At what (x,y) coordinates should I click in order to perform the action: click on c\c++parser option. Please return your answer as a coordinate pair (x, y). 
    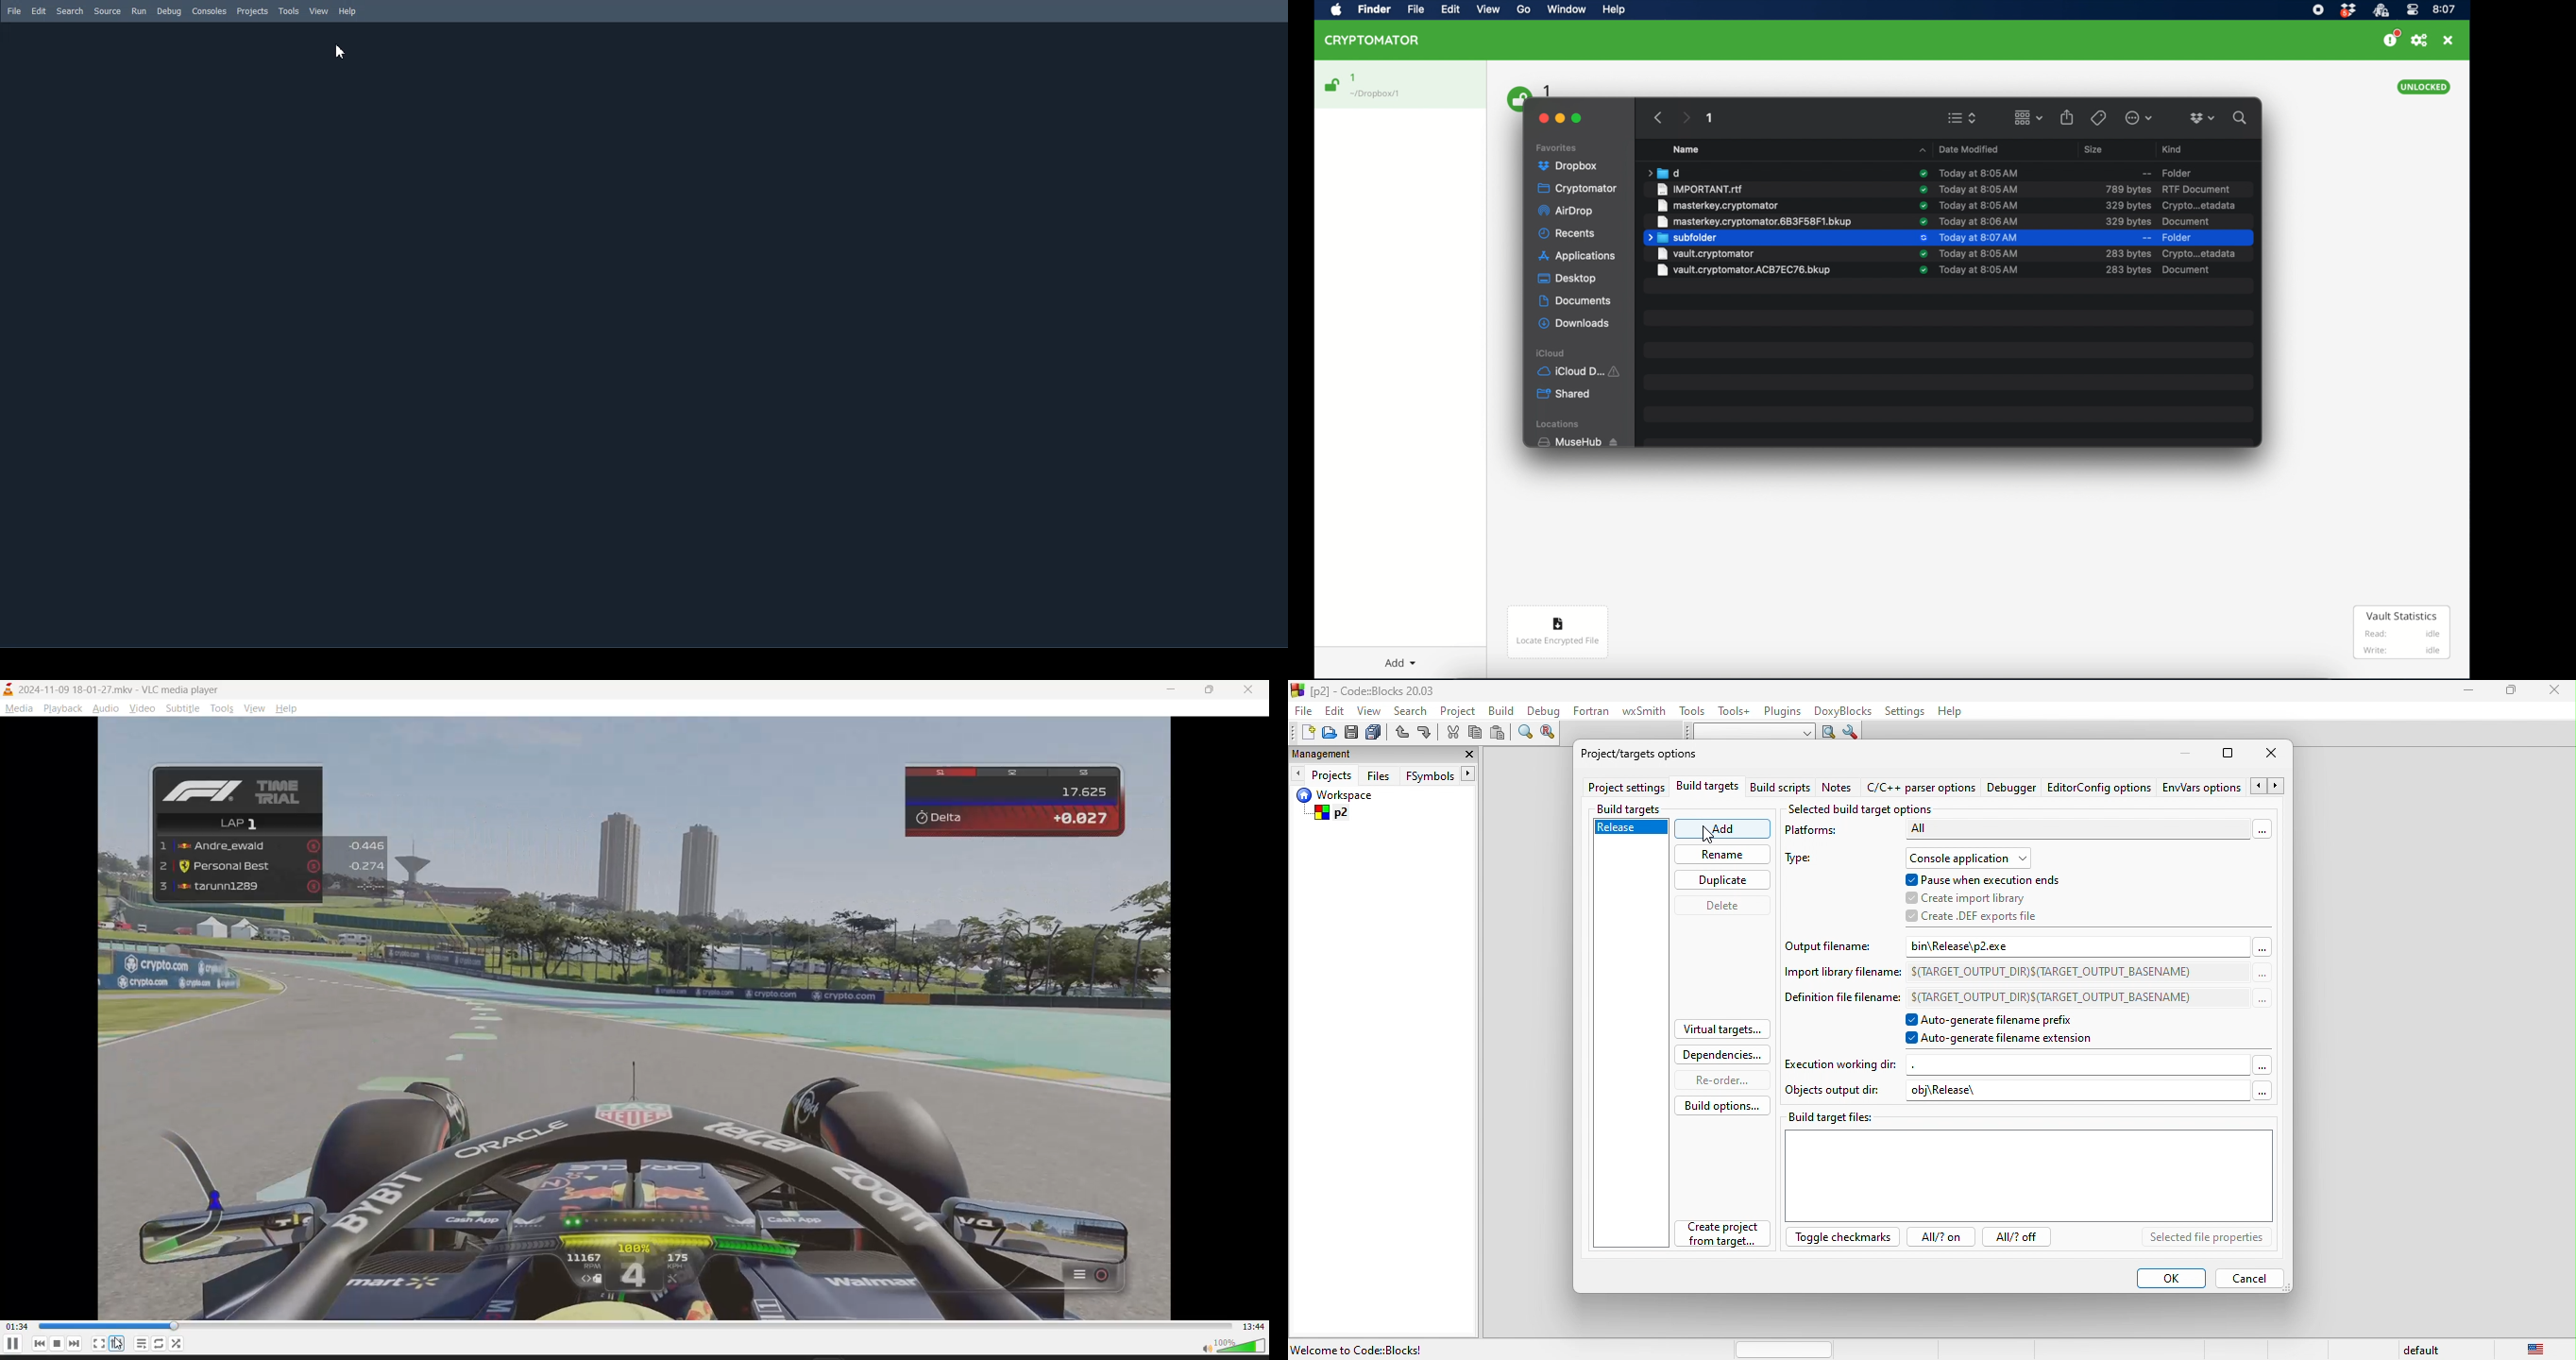
    Looking at the image, I should click on (1922, 787).